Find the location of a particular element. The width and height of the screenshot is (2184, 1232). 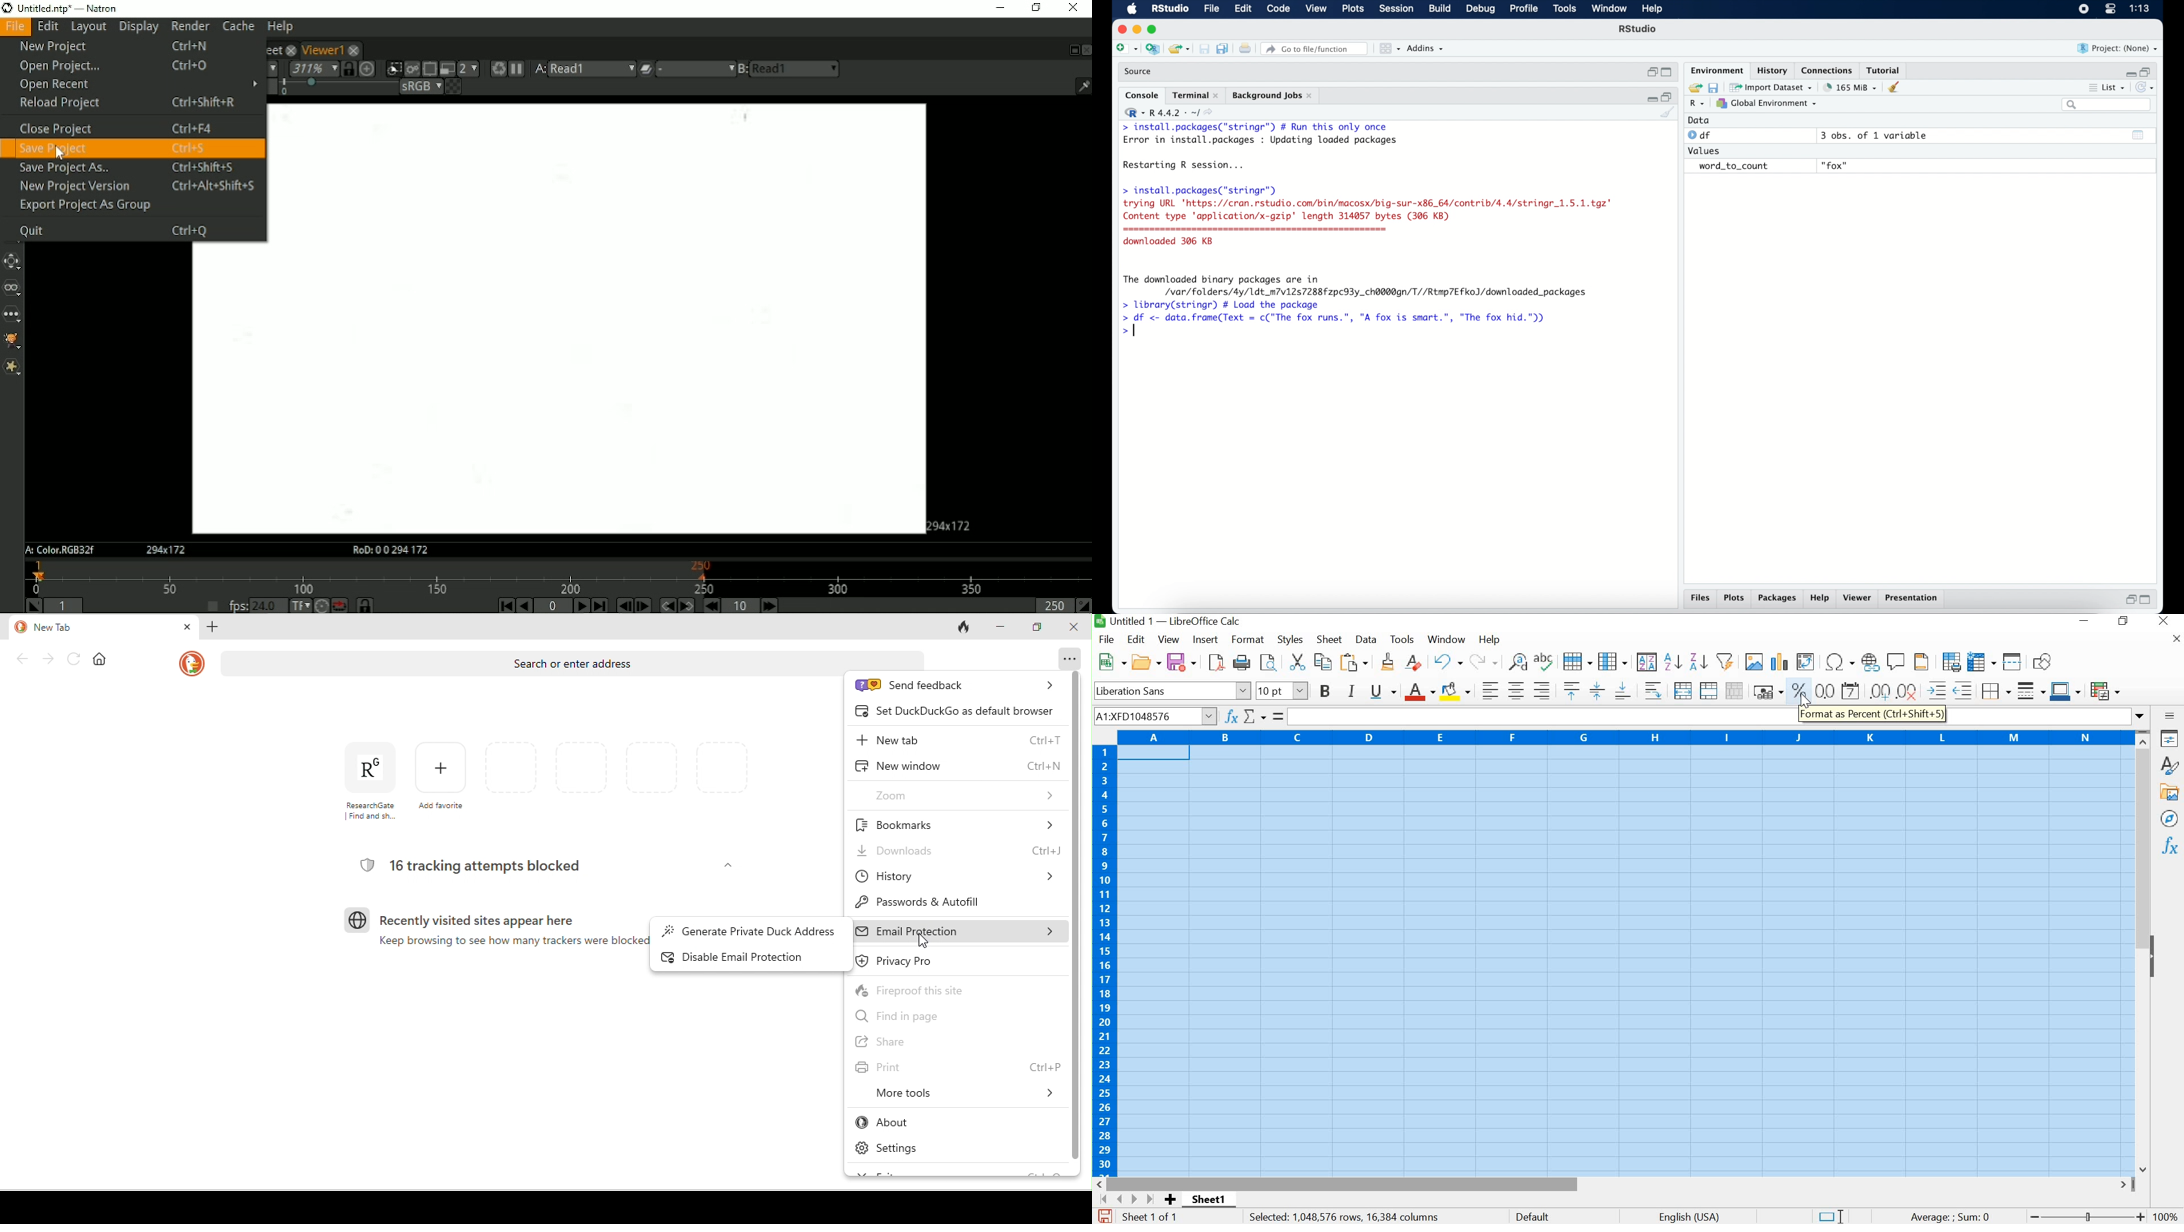

Background Color is located at coordinates (1456, 691).